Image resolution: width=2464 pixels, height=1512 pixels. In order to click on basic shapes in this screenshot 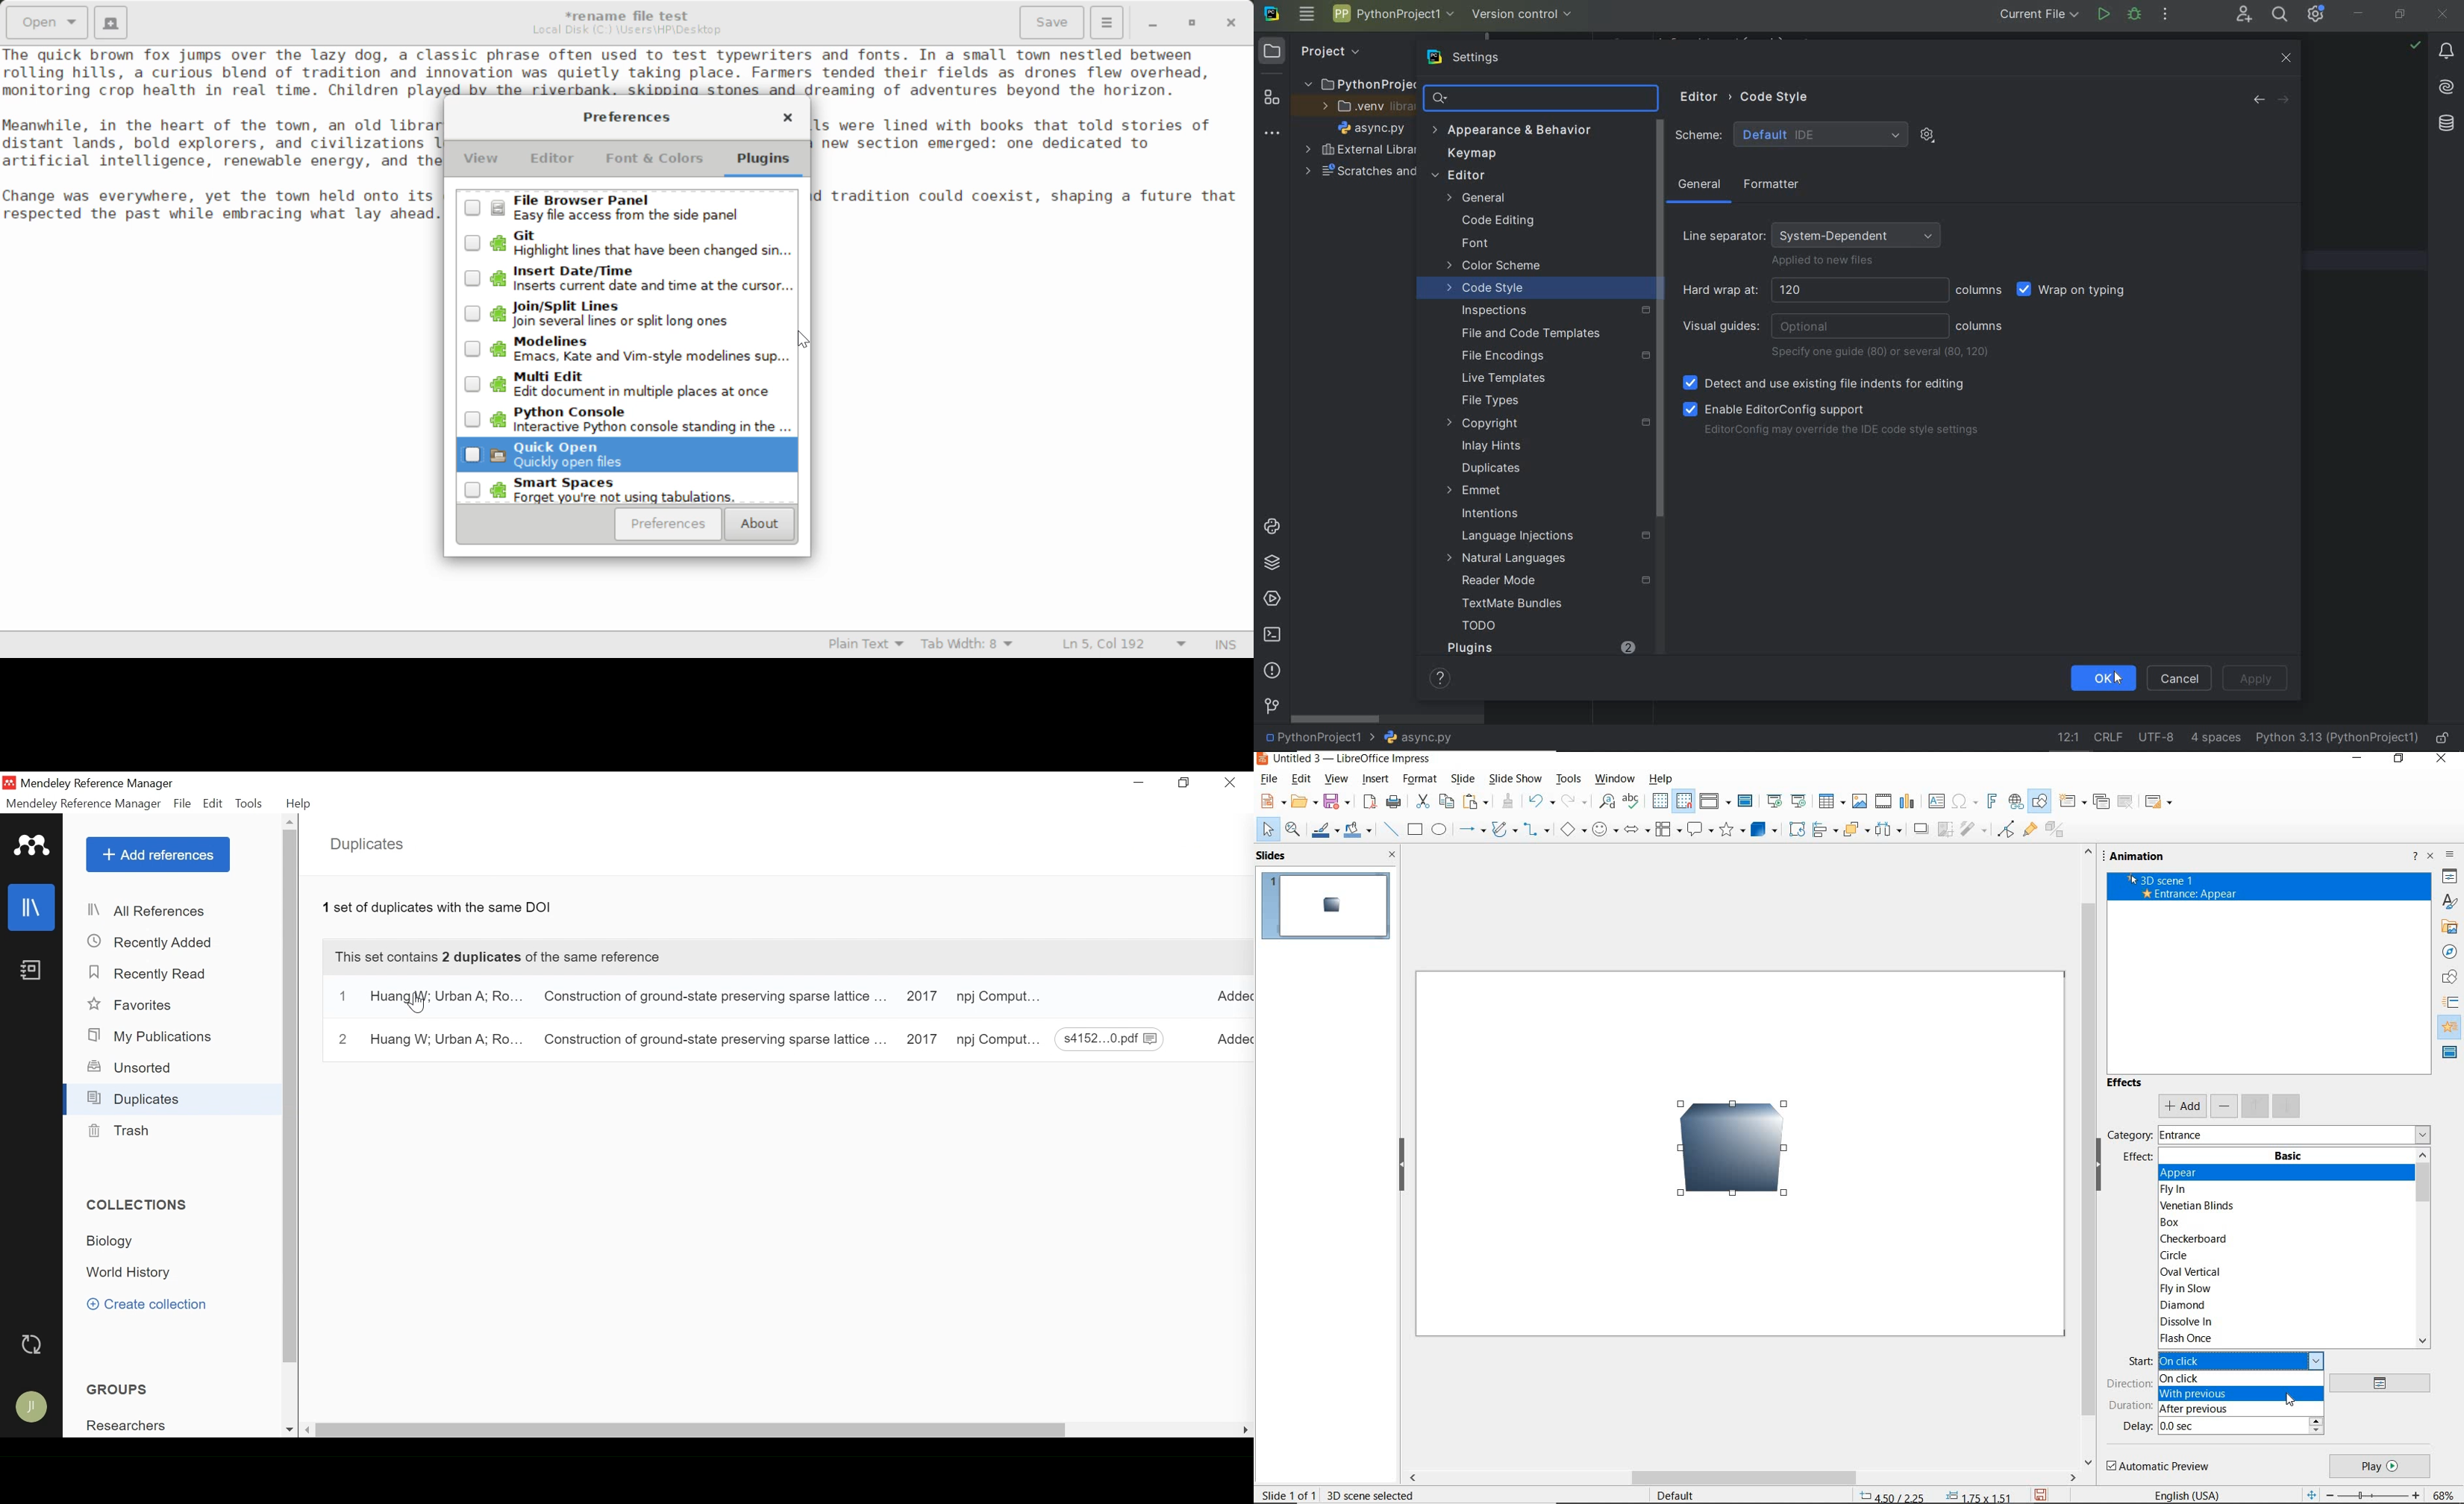, I will do `click(1571, 831)`.